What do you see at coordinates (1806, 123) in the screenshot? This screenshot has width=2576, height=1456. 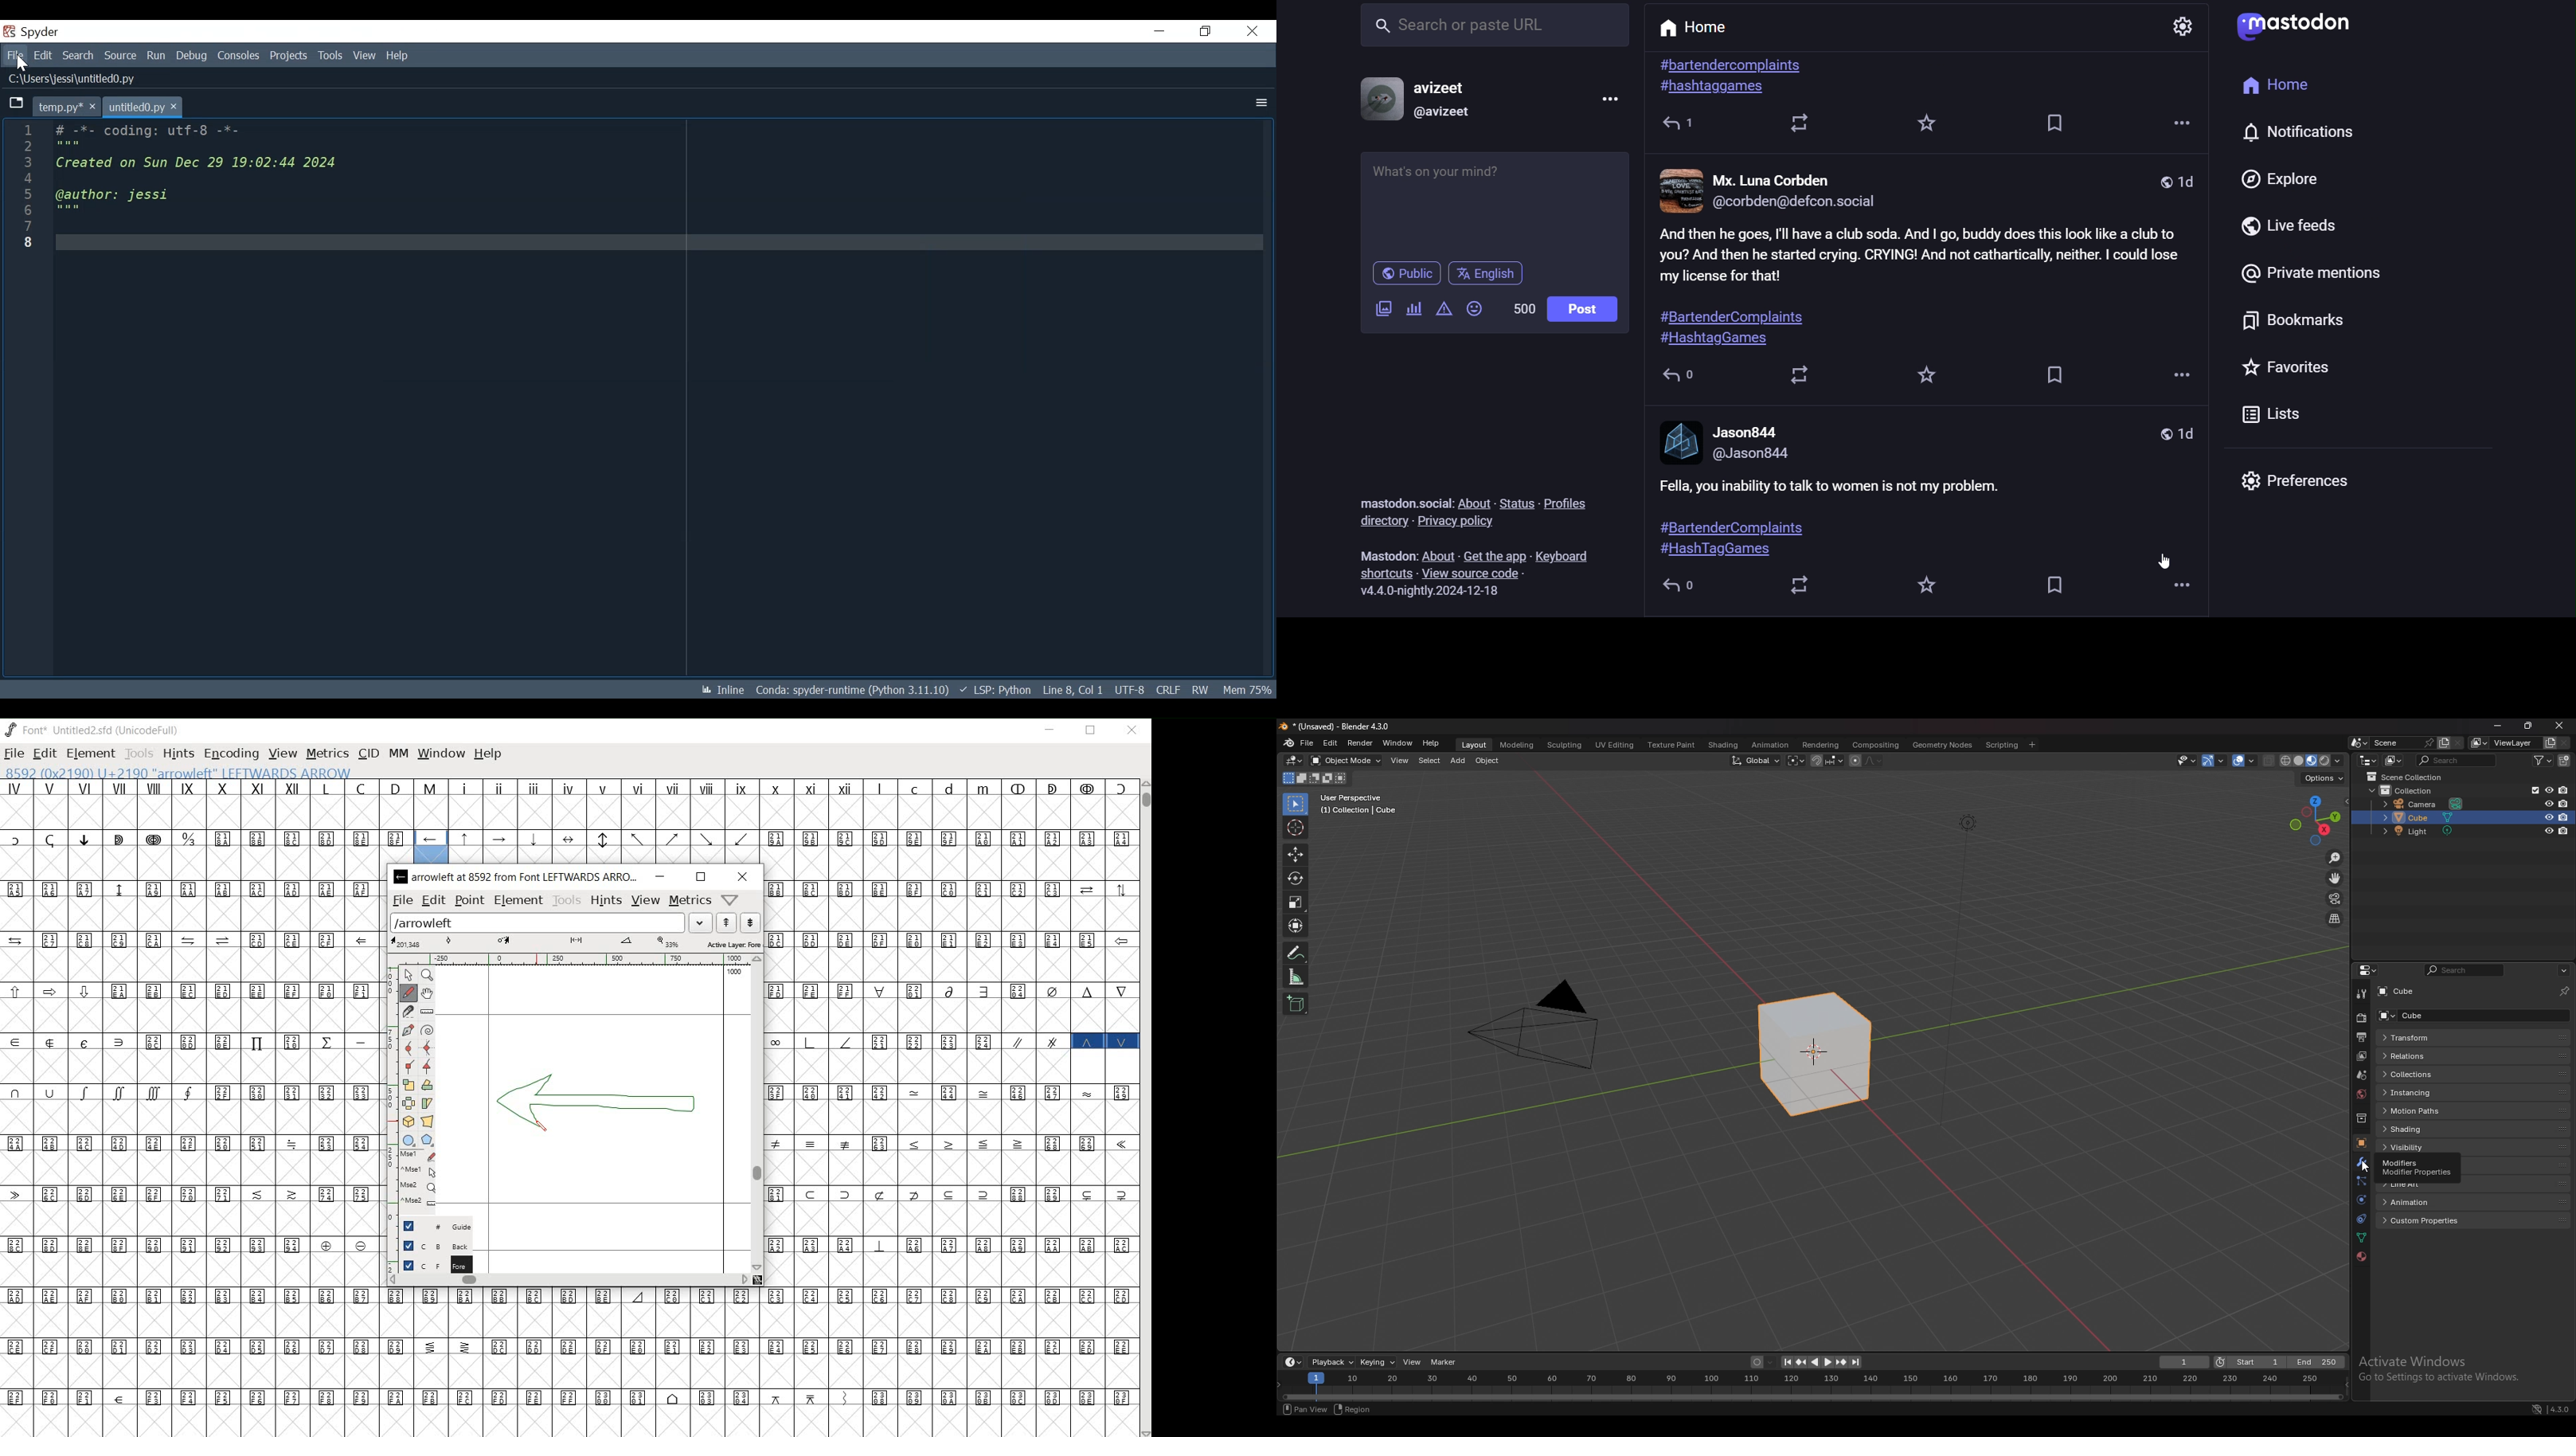 I see `boost` at bounding box center [1806, 123].